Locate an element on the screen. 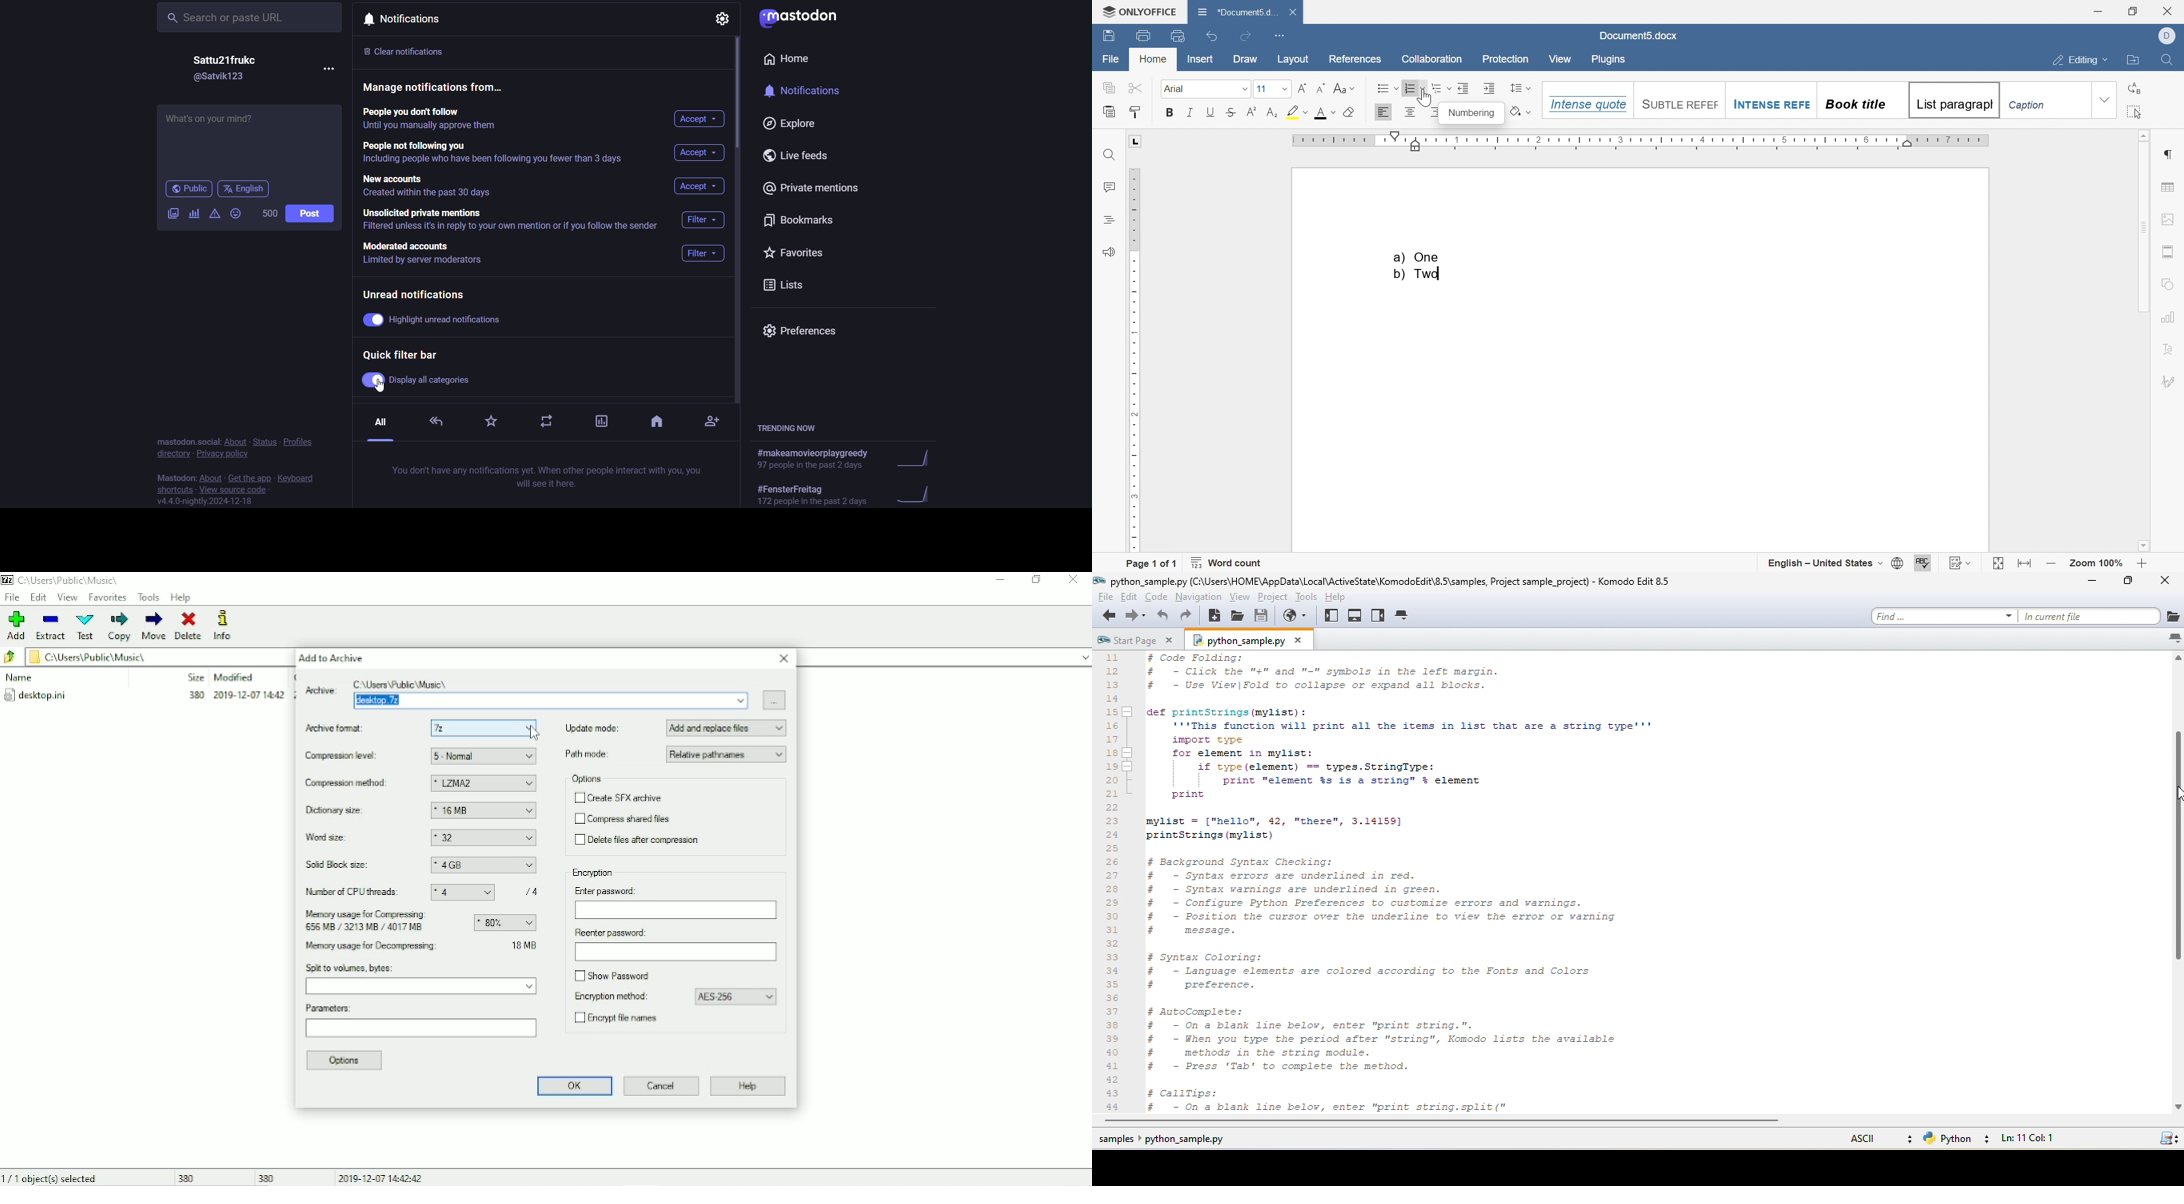 The height and width of the screenshot is (1204, 2184). bold is located at coordinates (1169, 112).